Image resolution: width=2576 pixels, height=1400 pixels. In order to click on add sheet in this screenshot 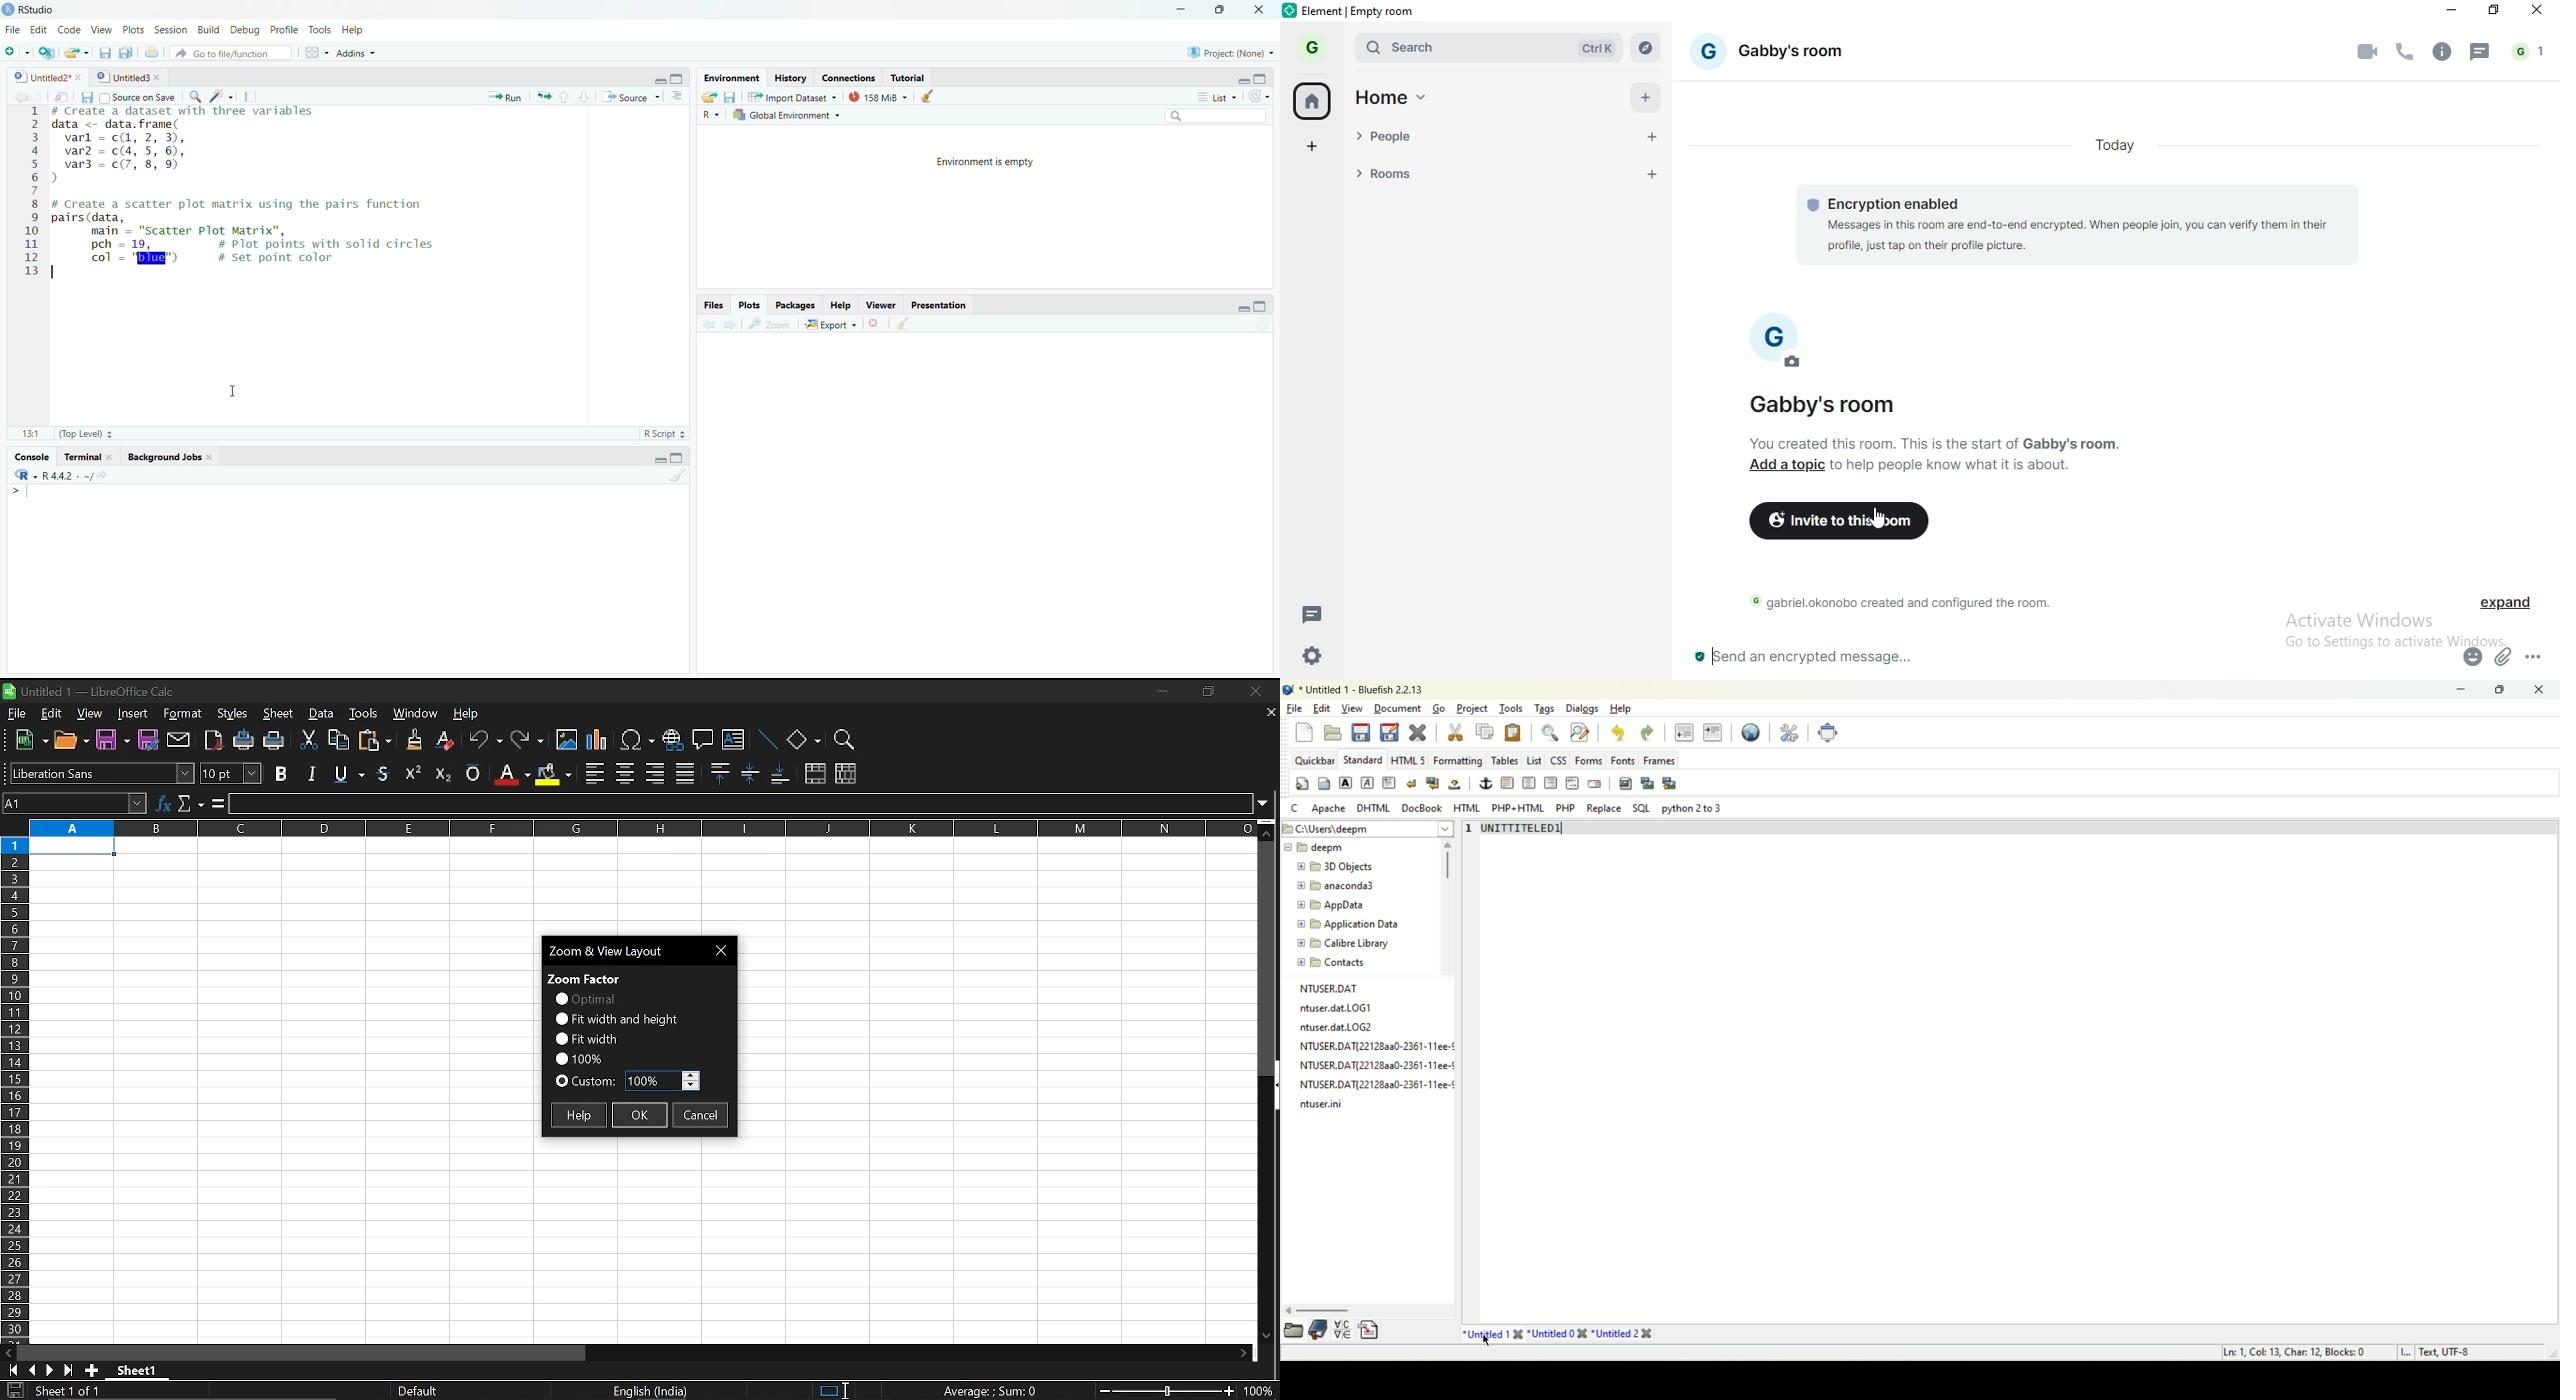, I will do `click(90, 1370)`.